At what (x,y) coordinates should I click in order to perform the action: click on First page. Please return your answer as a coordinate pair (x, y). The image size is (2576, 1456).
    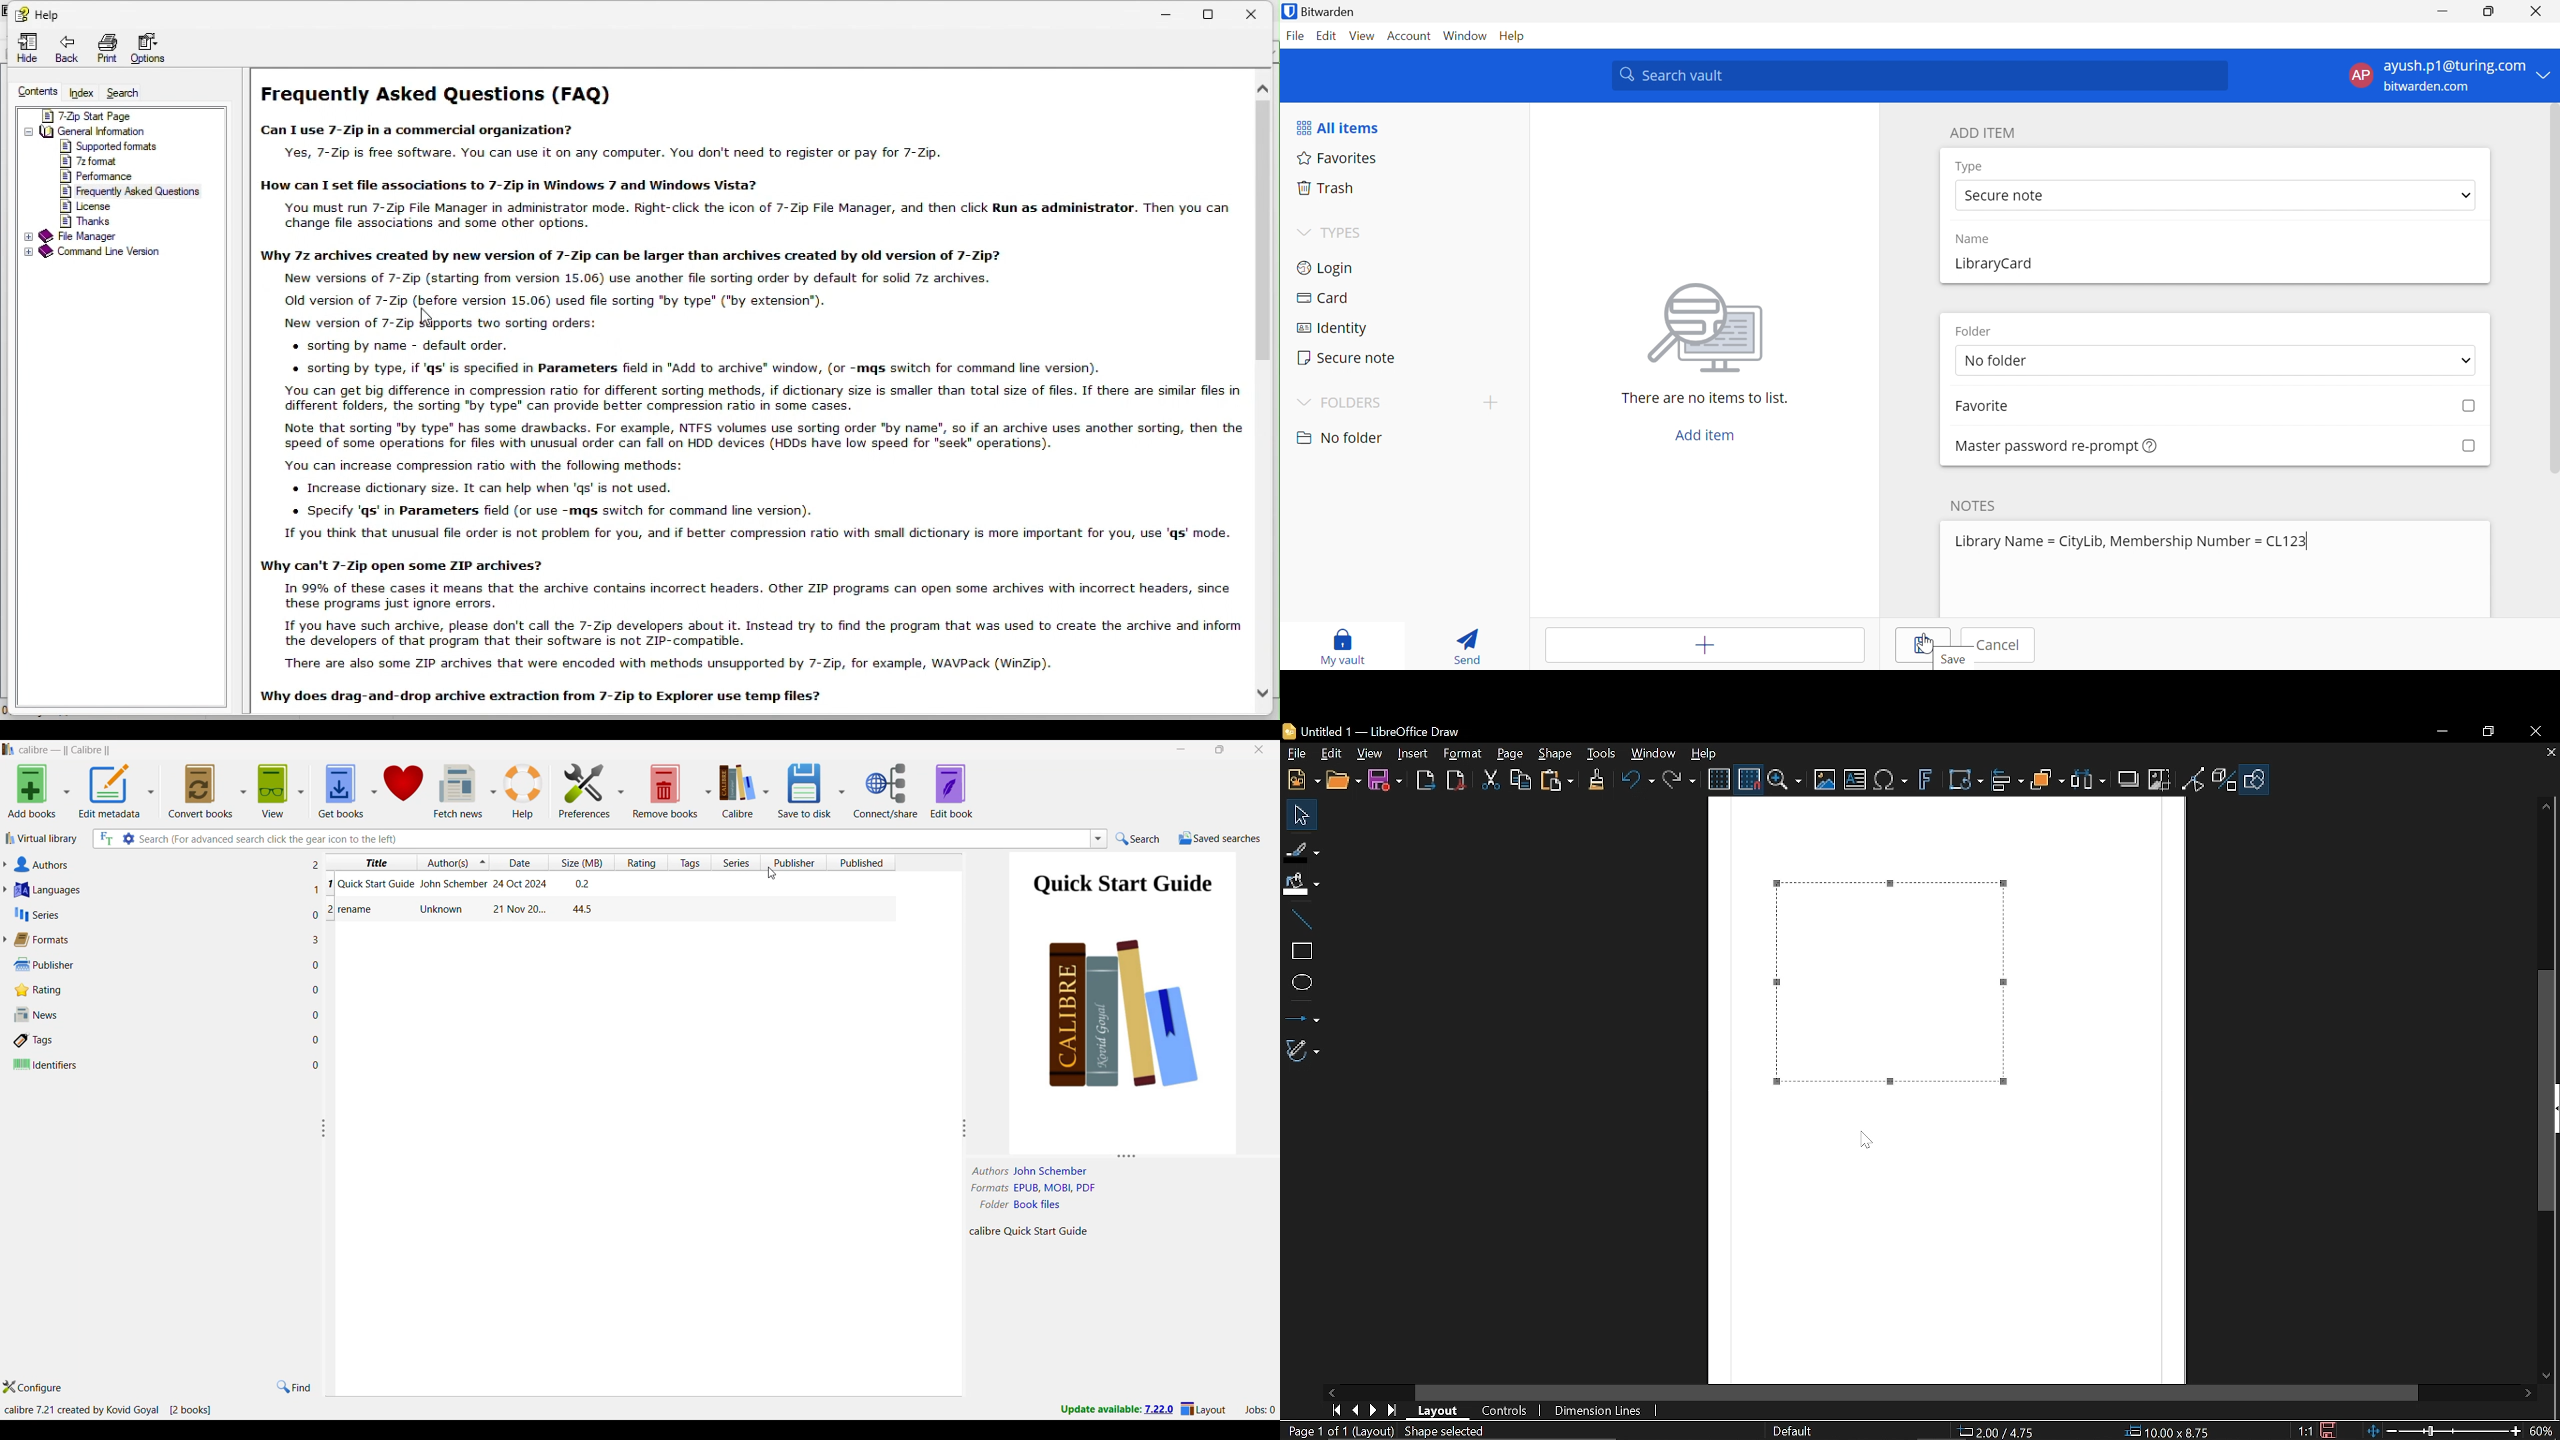
    Looking at the image, I should click on (1337, 1410).